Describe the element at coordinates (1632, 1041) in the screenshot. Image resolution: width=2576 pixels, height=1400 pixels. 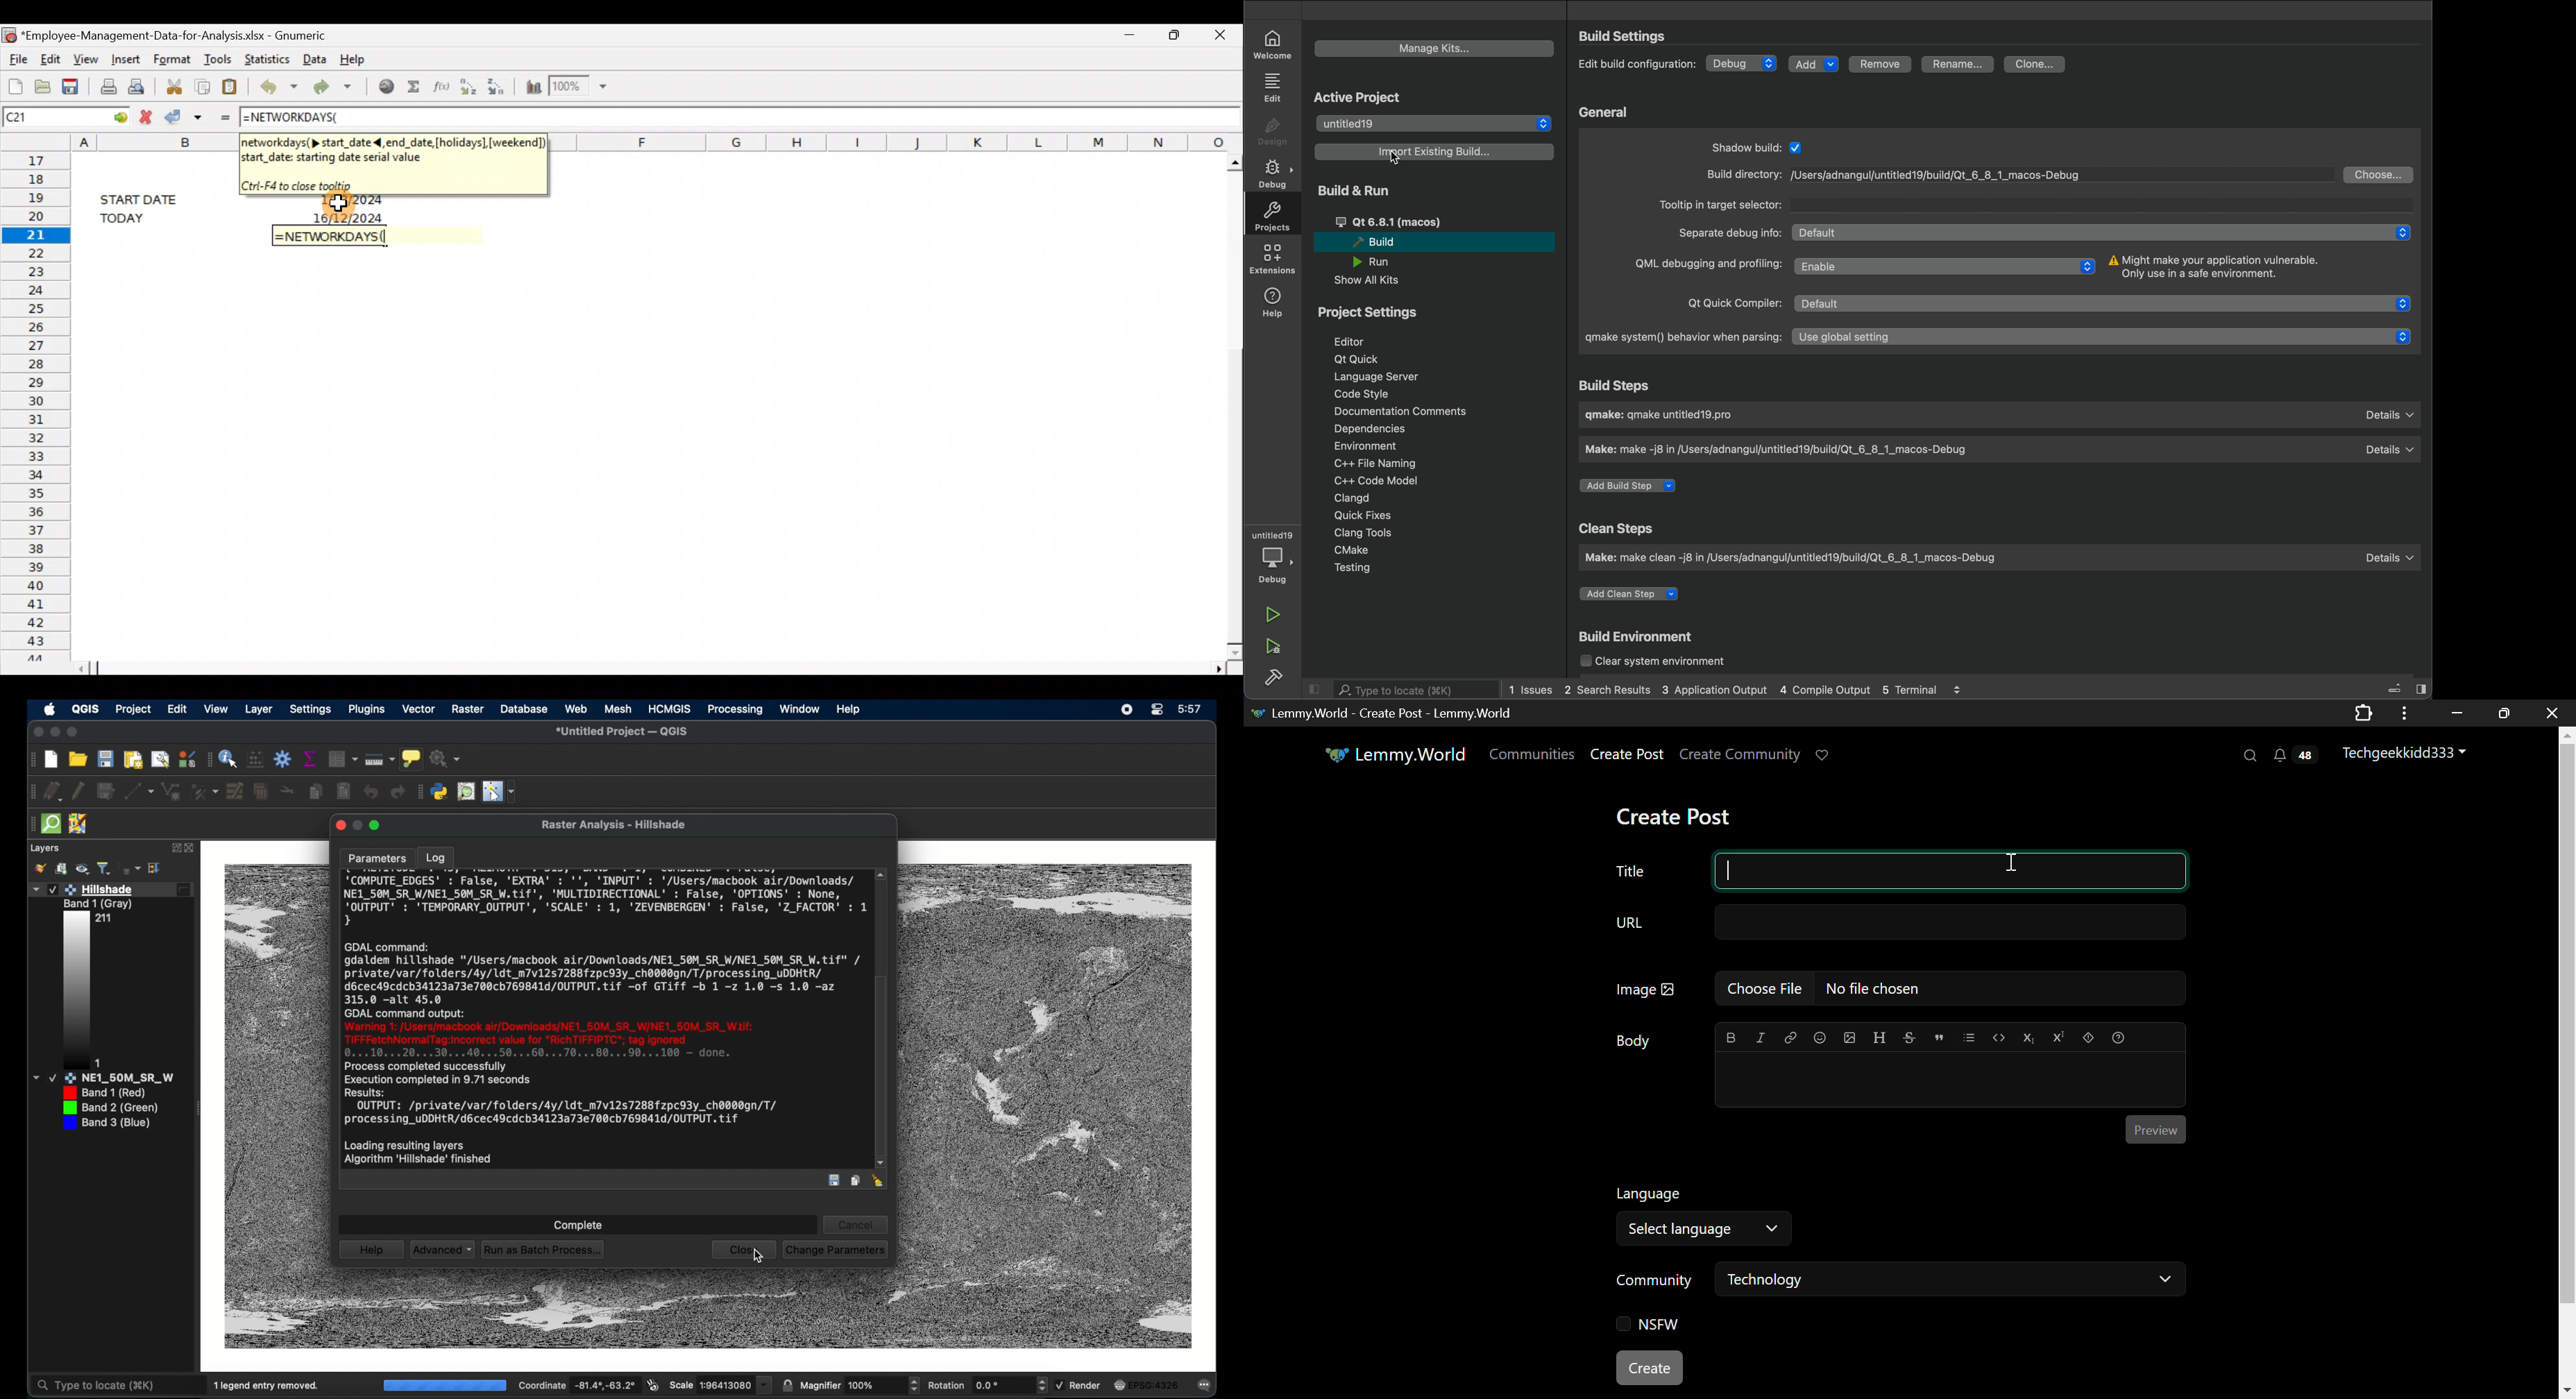
I see `Body` at that location.